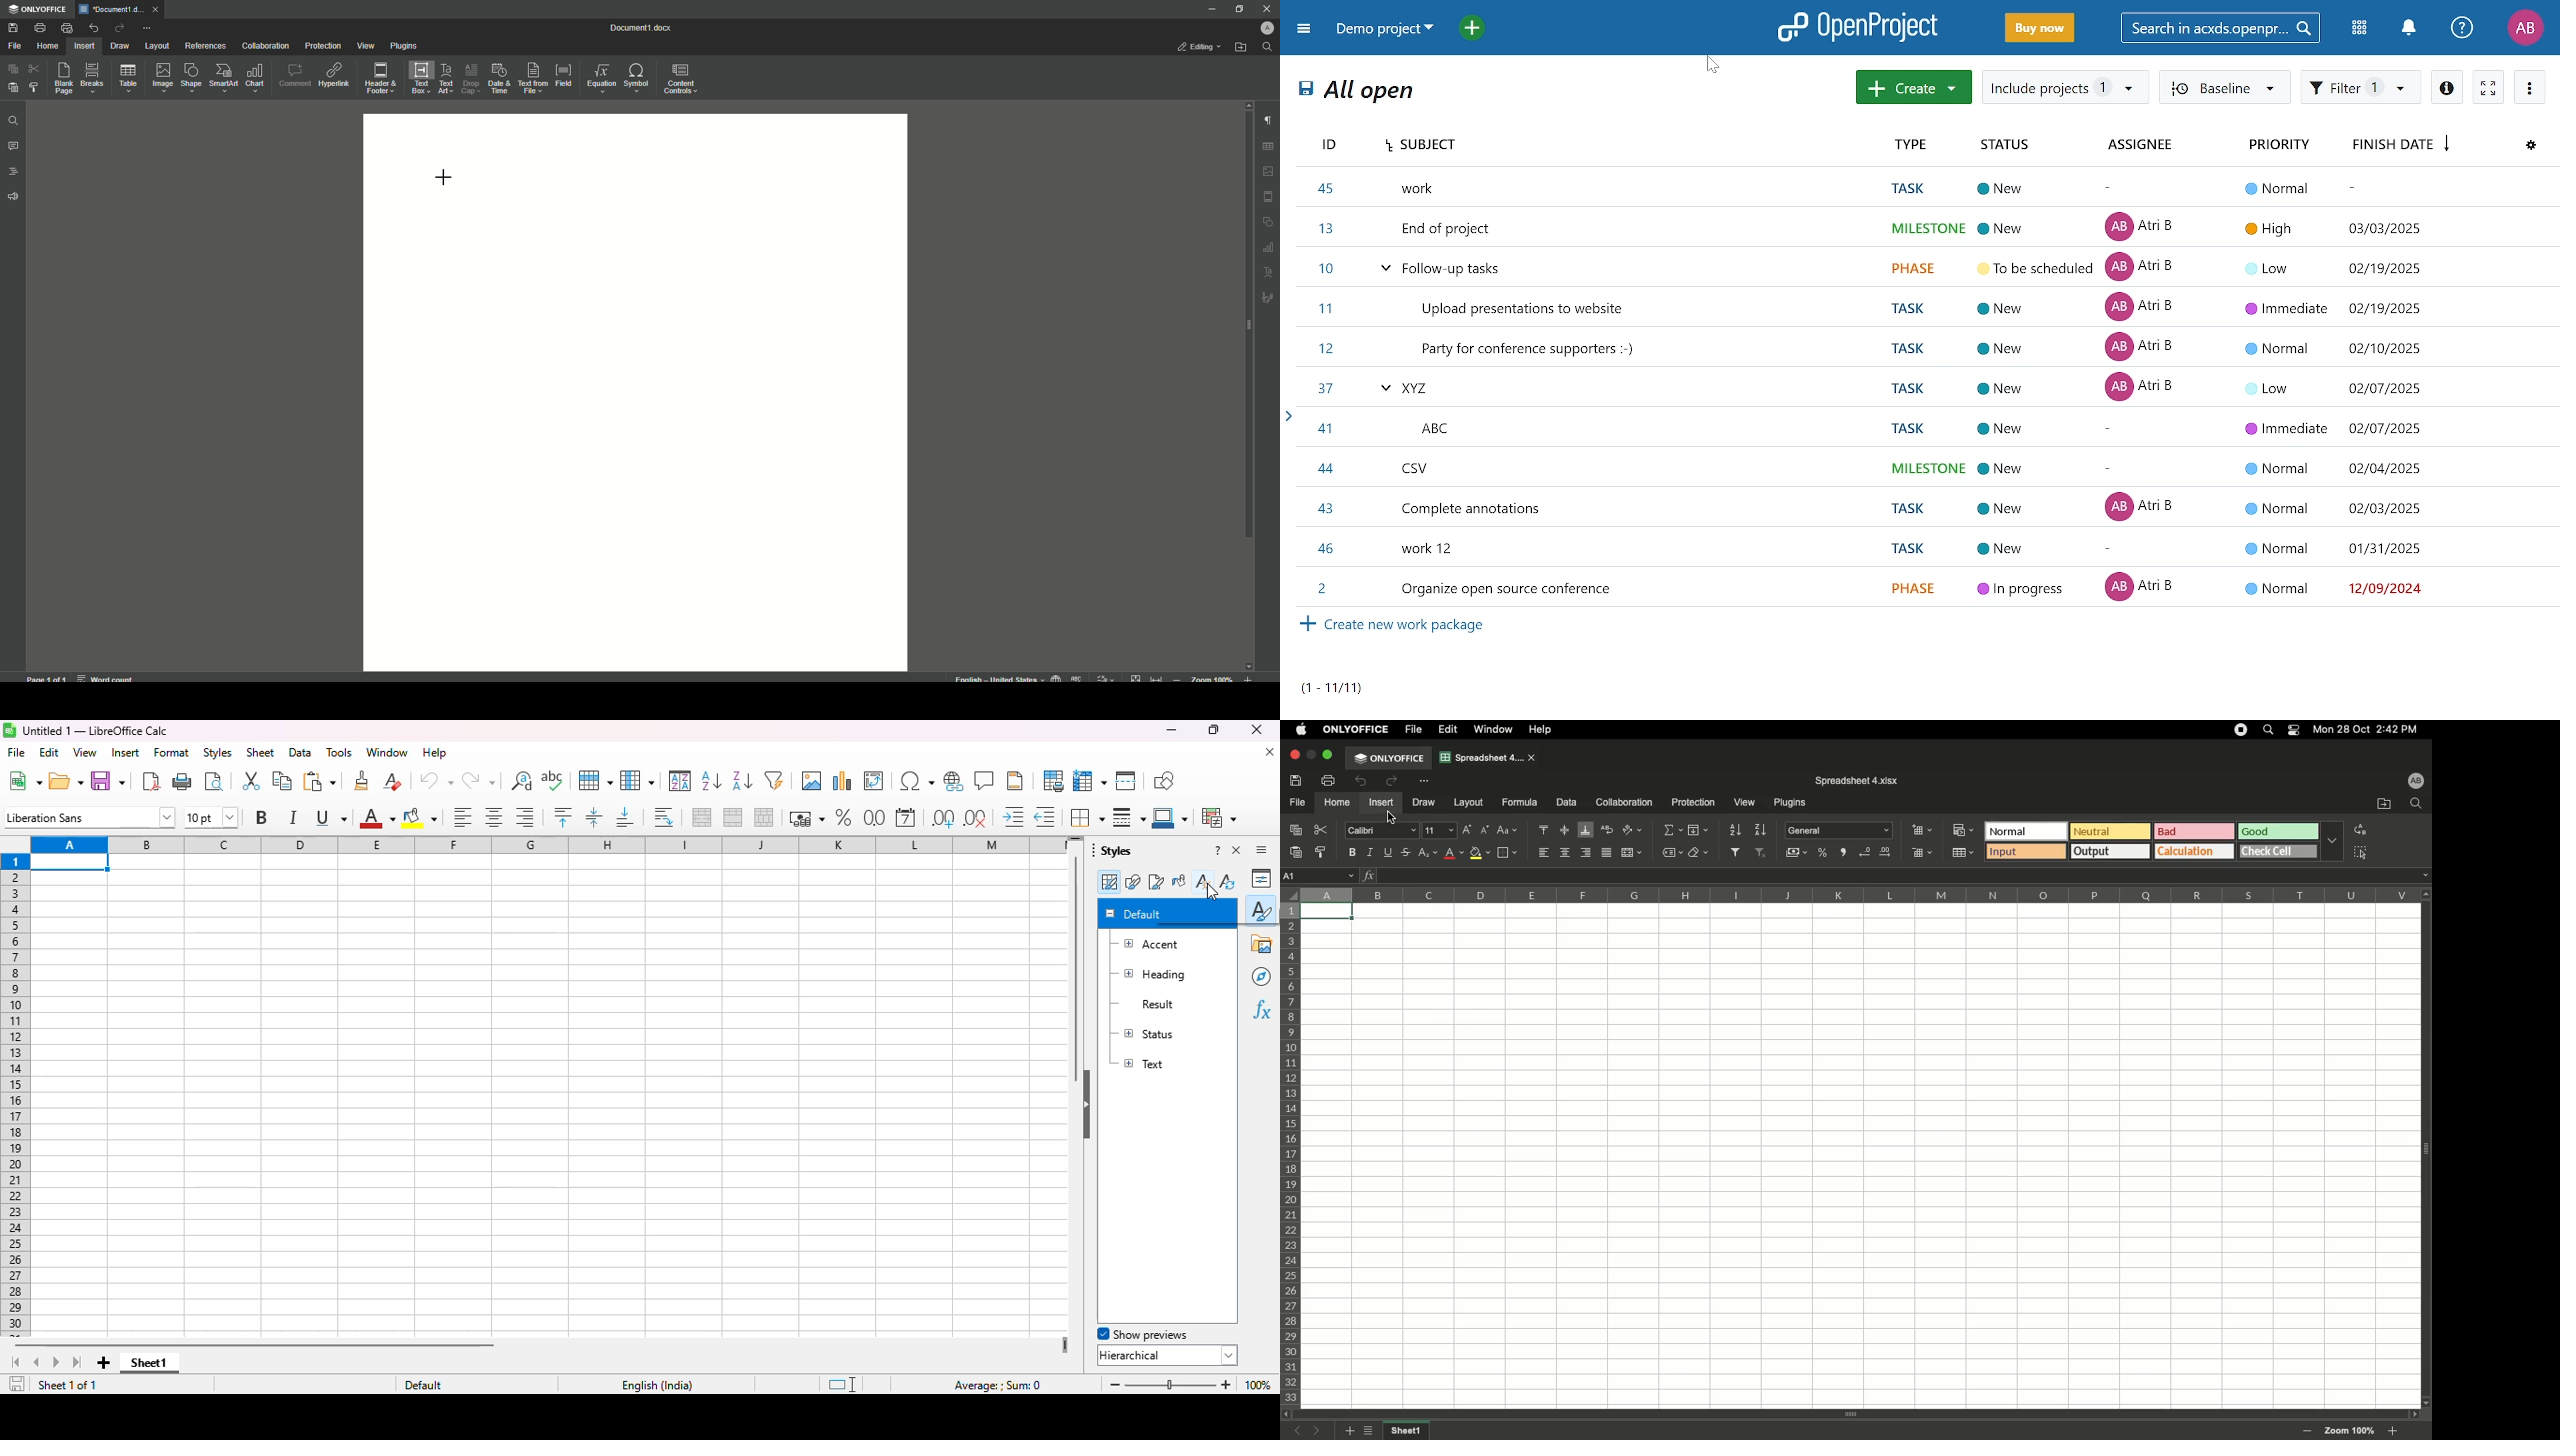 The height and width of the screenshot is (1456, 2576). What do you see at coordinates (1406, 852) in the screenshot?
I see `Strikethrough` at bounding box center [1406, 852].